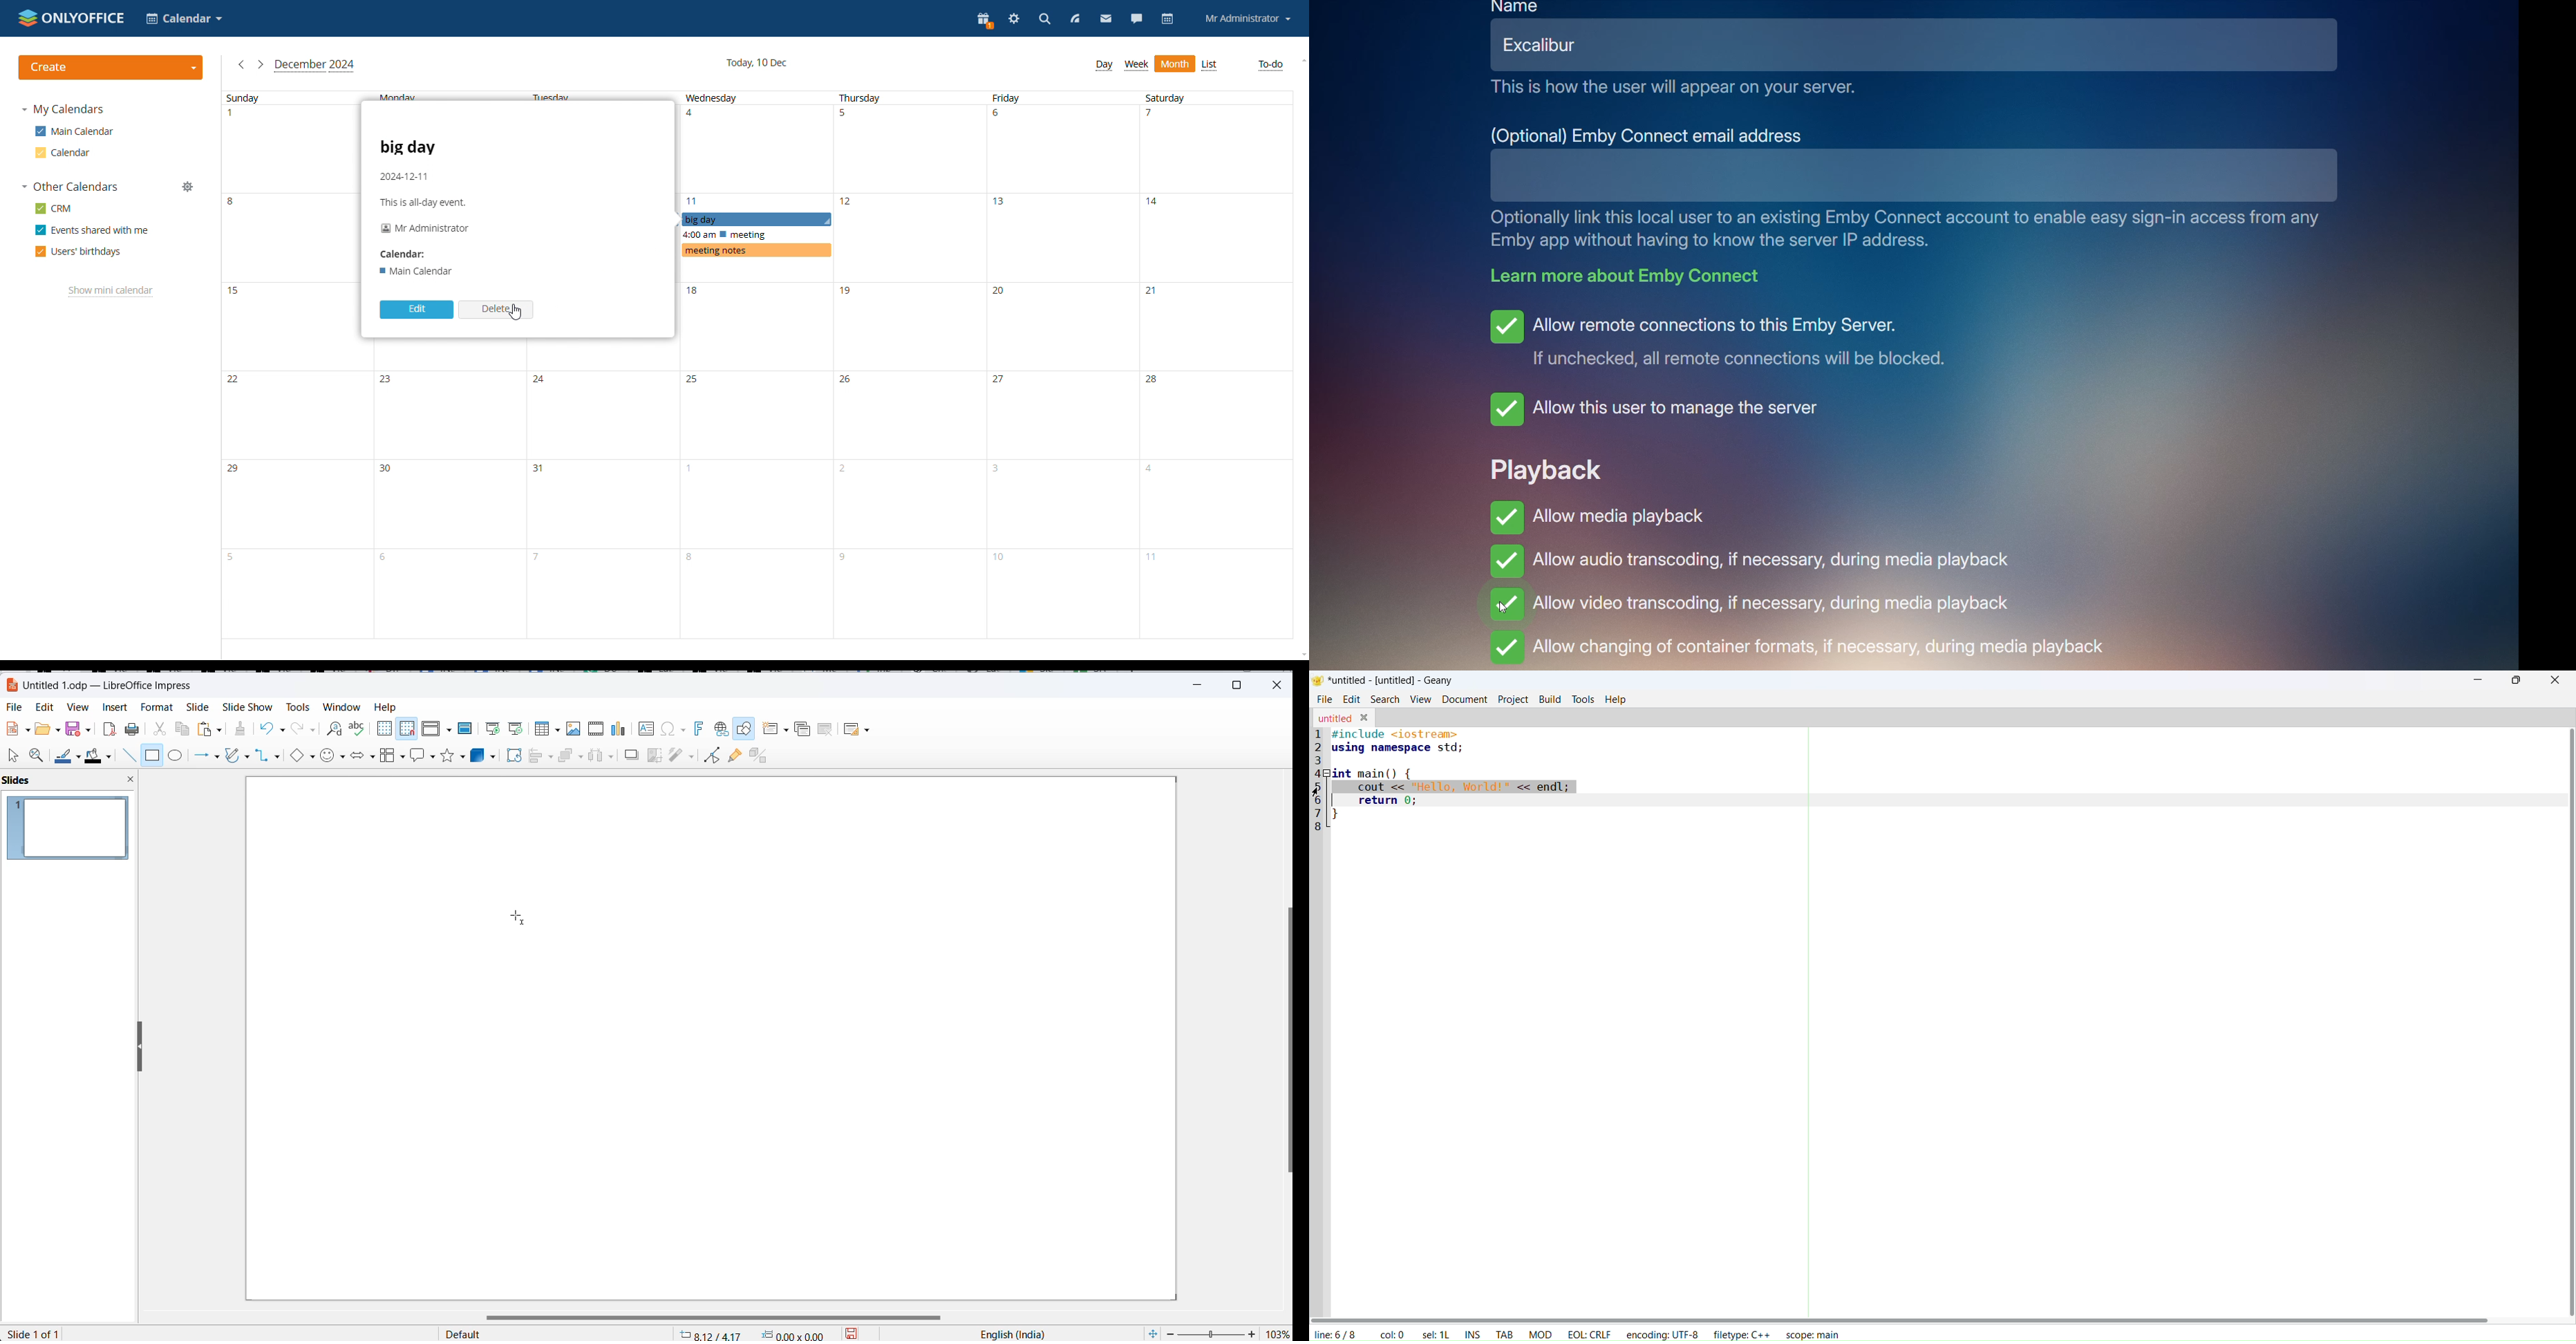  What do you see at coordinates (855, 1333) in the screenshot?
I see `save options` at bounding box center [855, 1333].